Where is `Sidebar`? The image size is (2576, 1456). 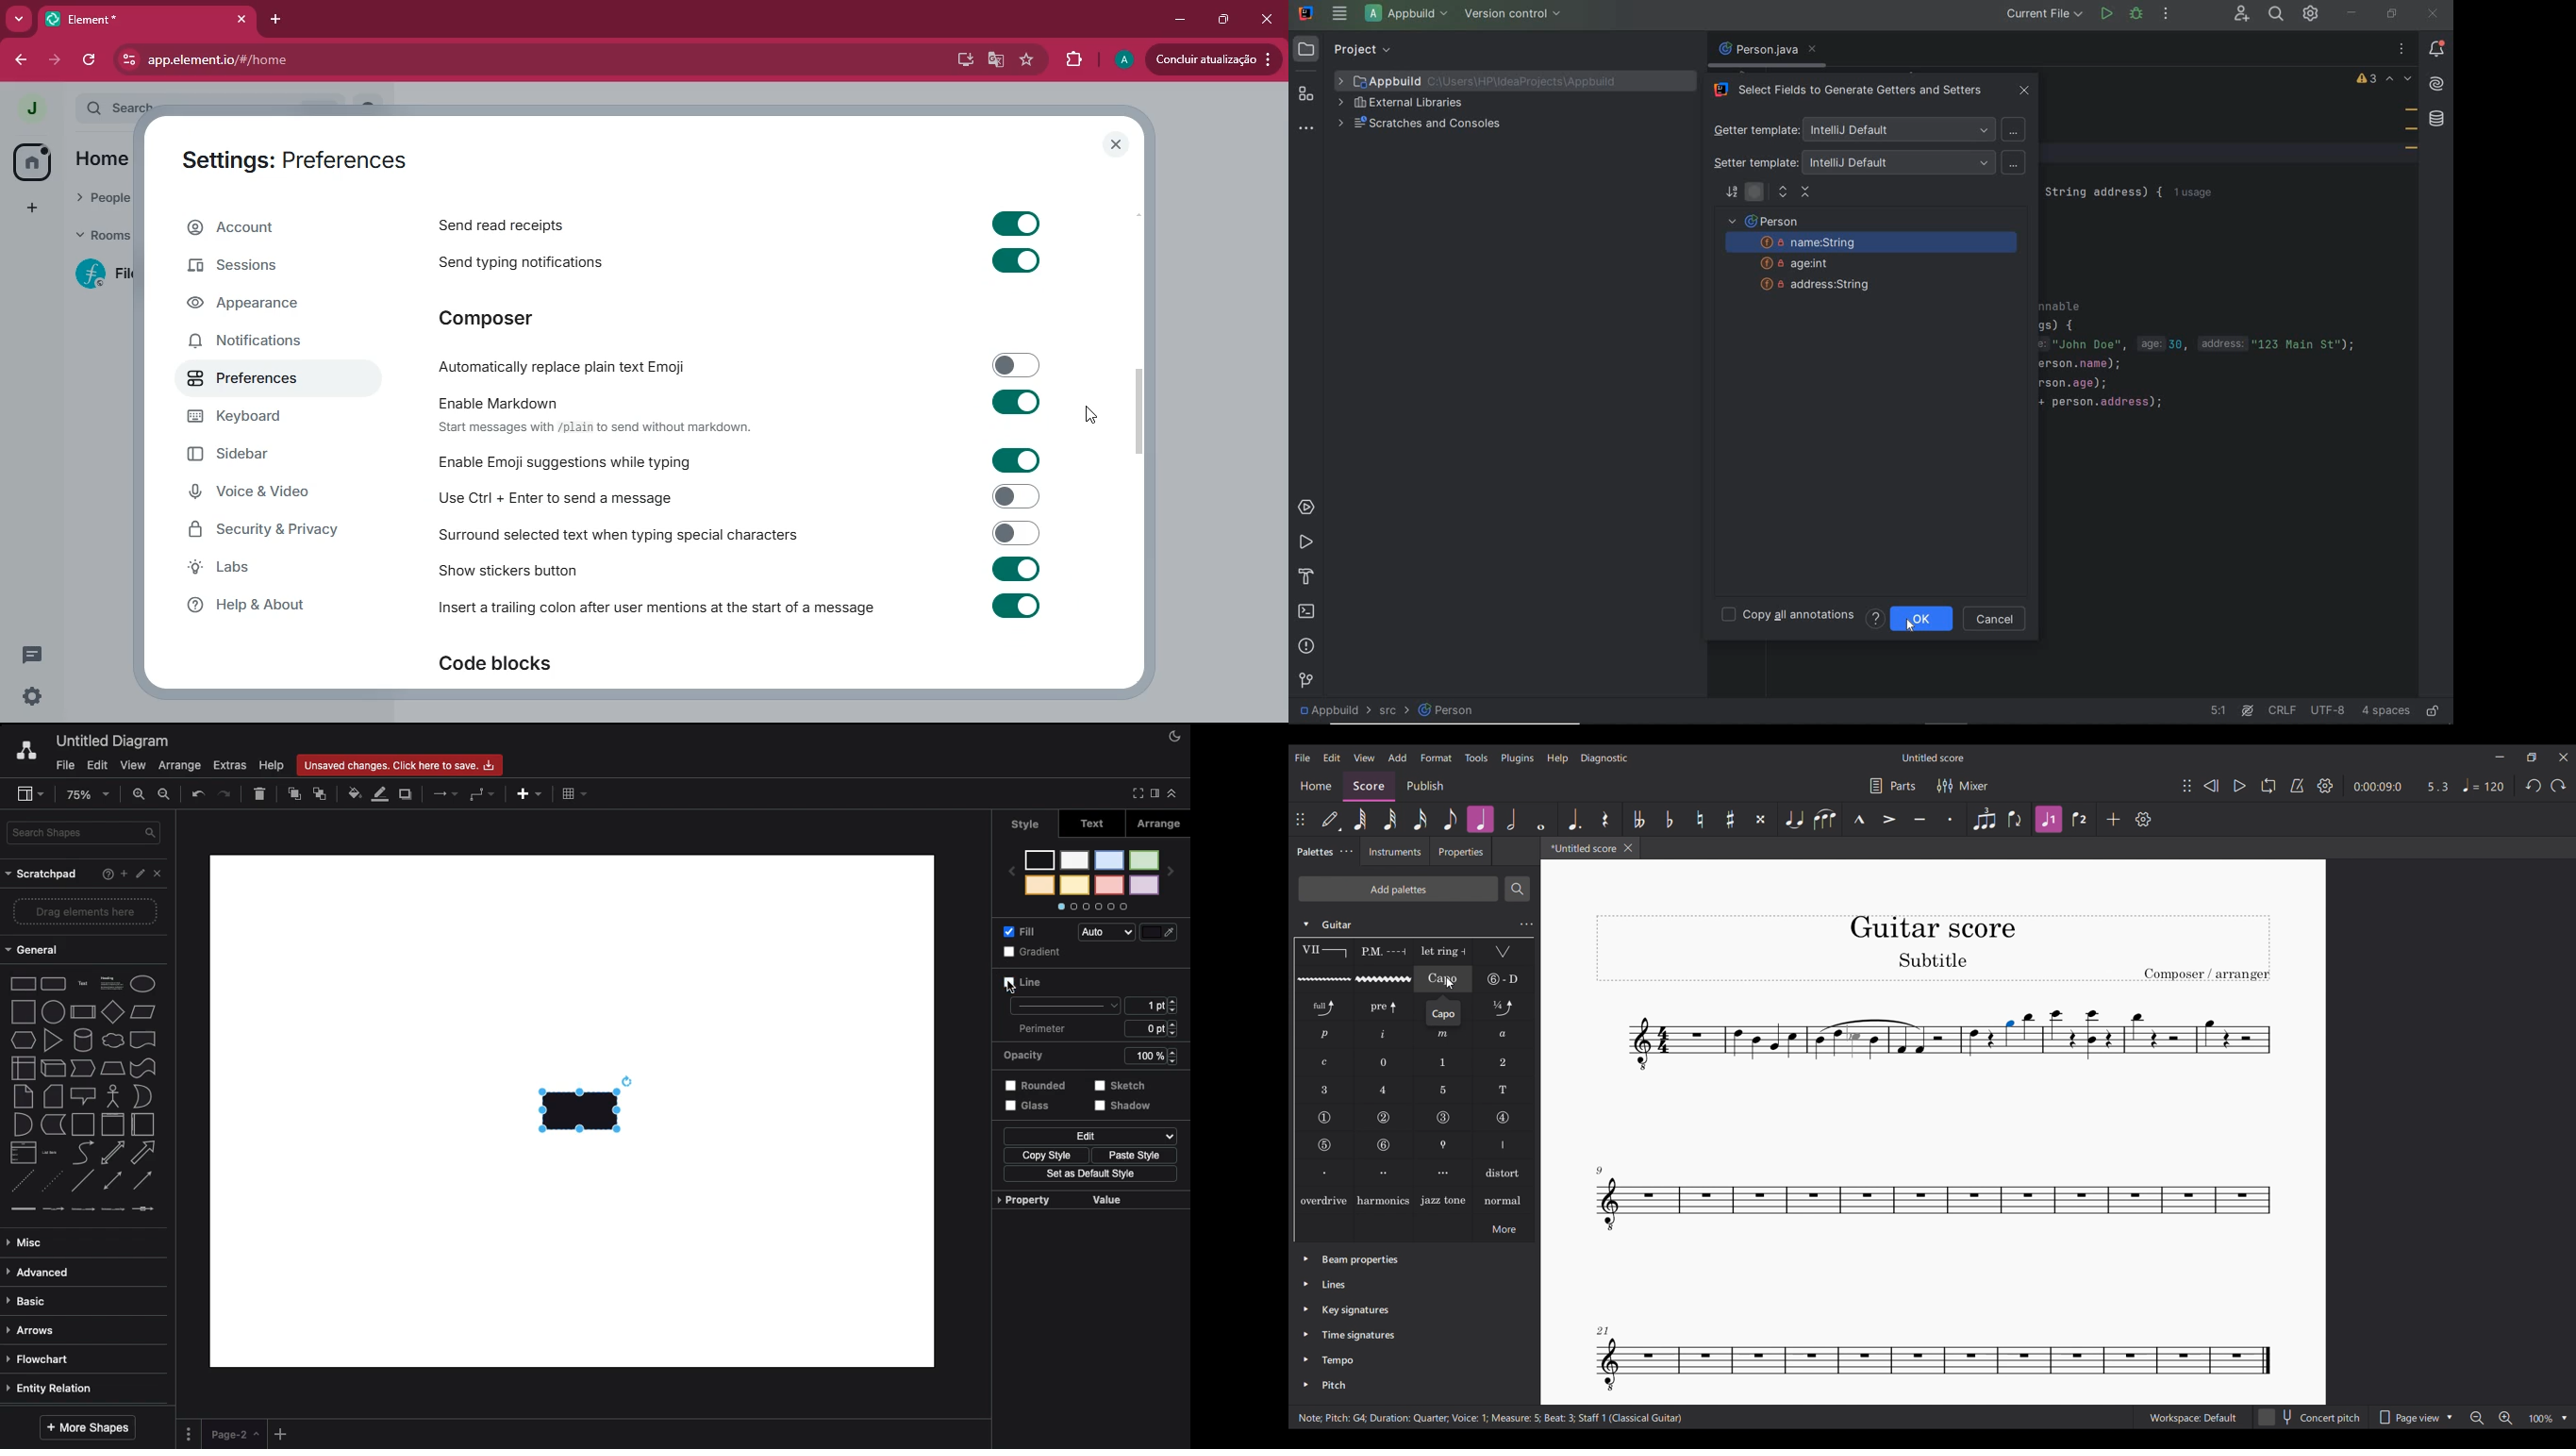 Sidebar is located at coordinates (1152, 795).